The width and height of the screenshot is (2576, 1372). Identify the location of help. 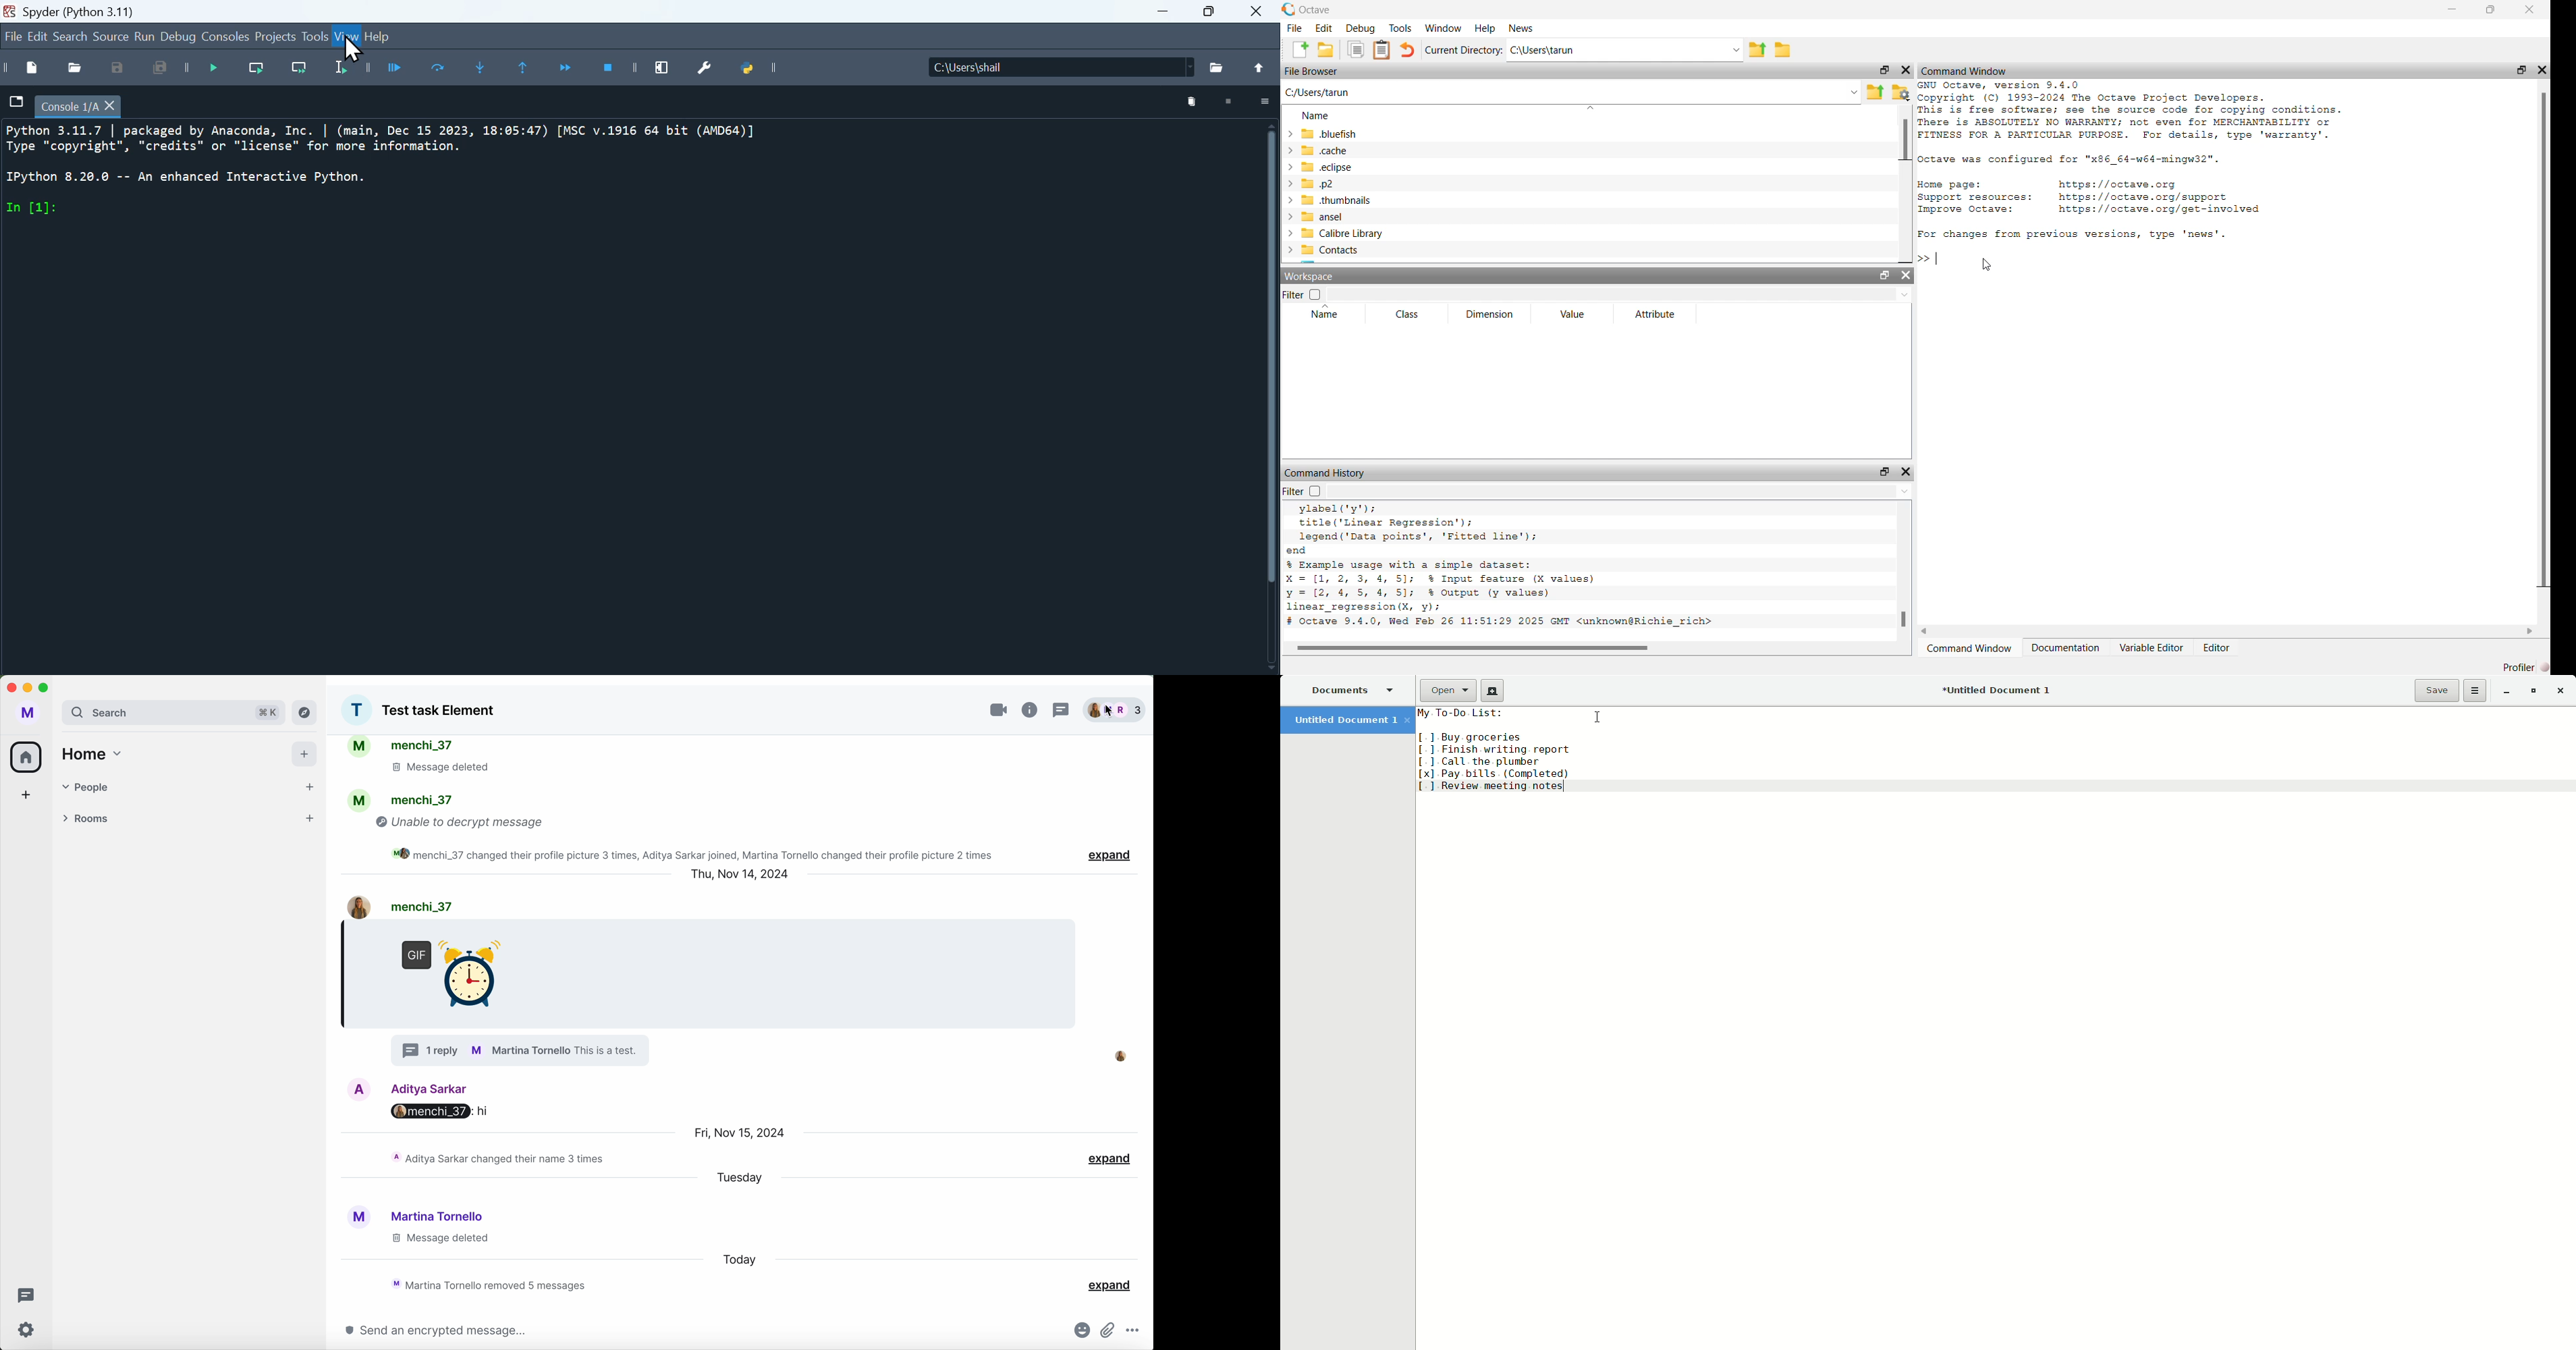
(1486, 28).